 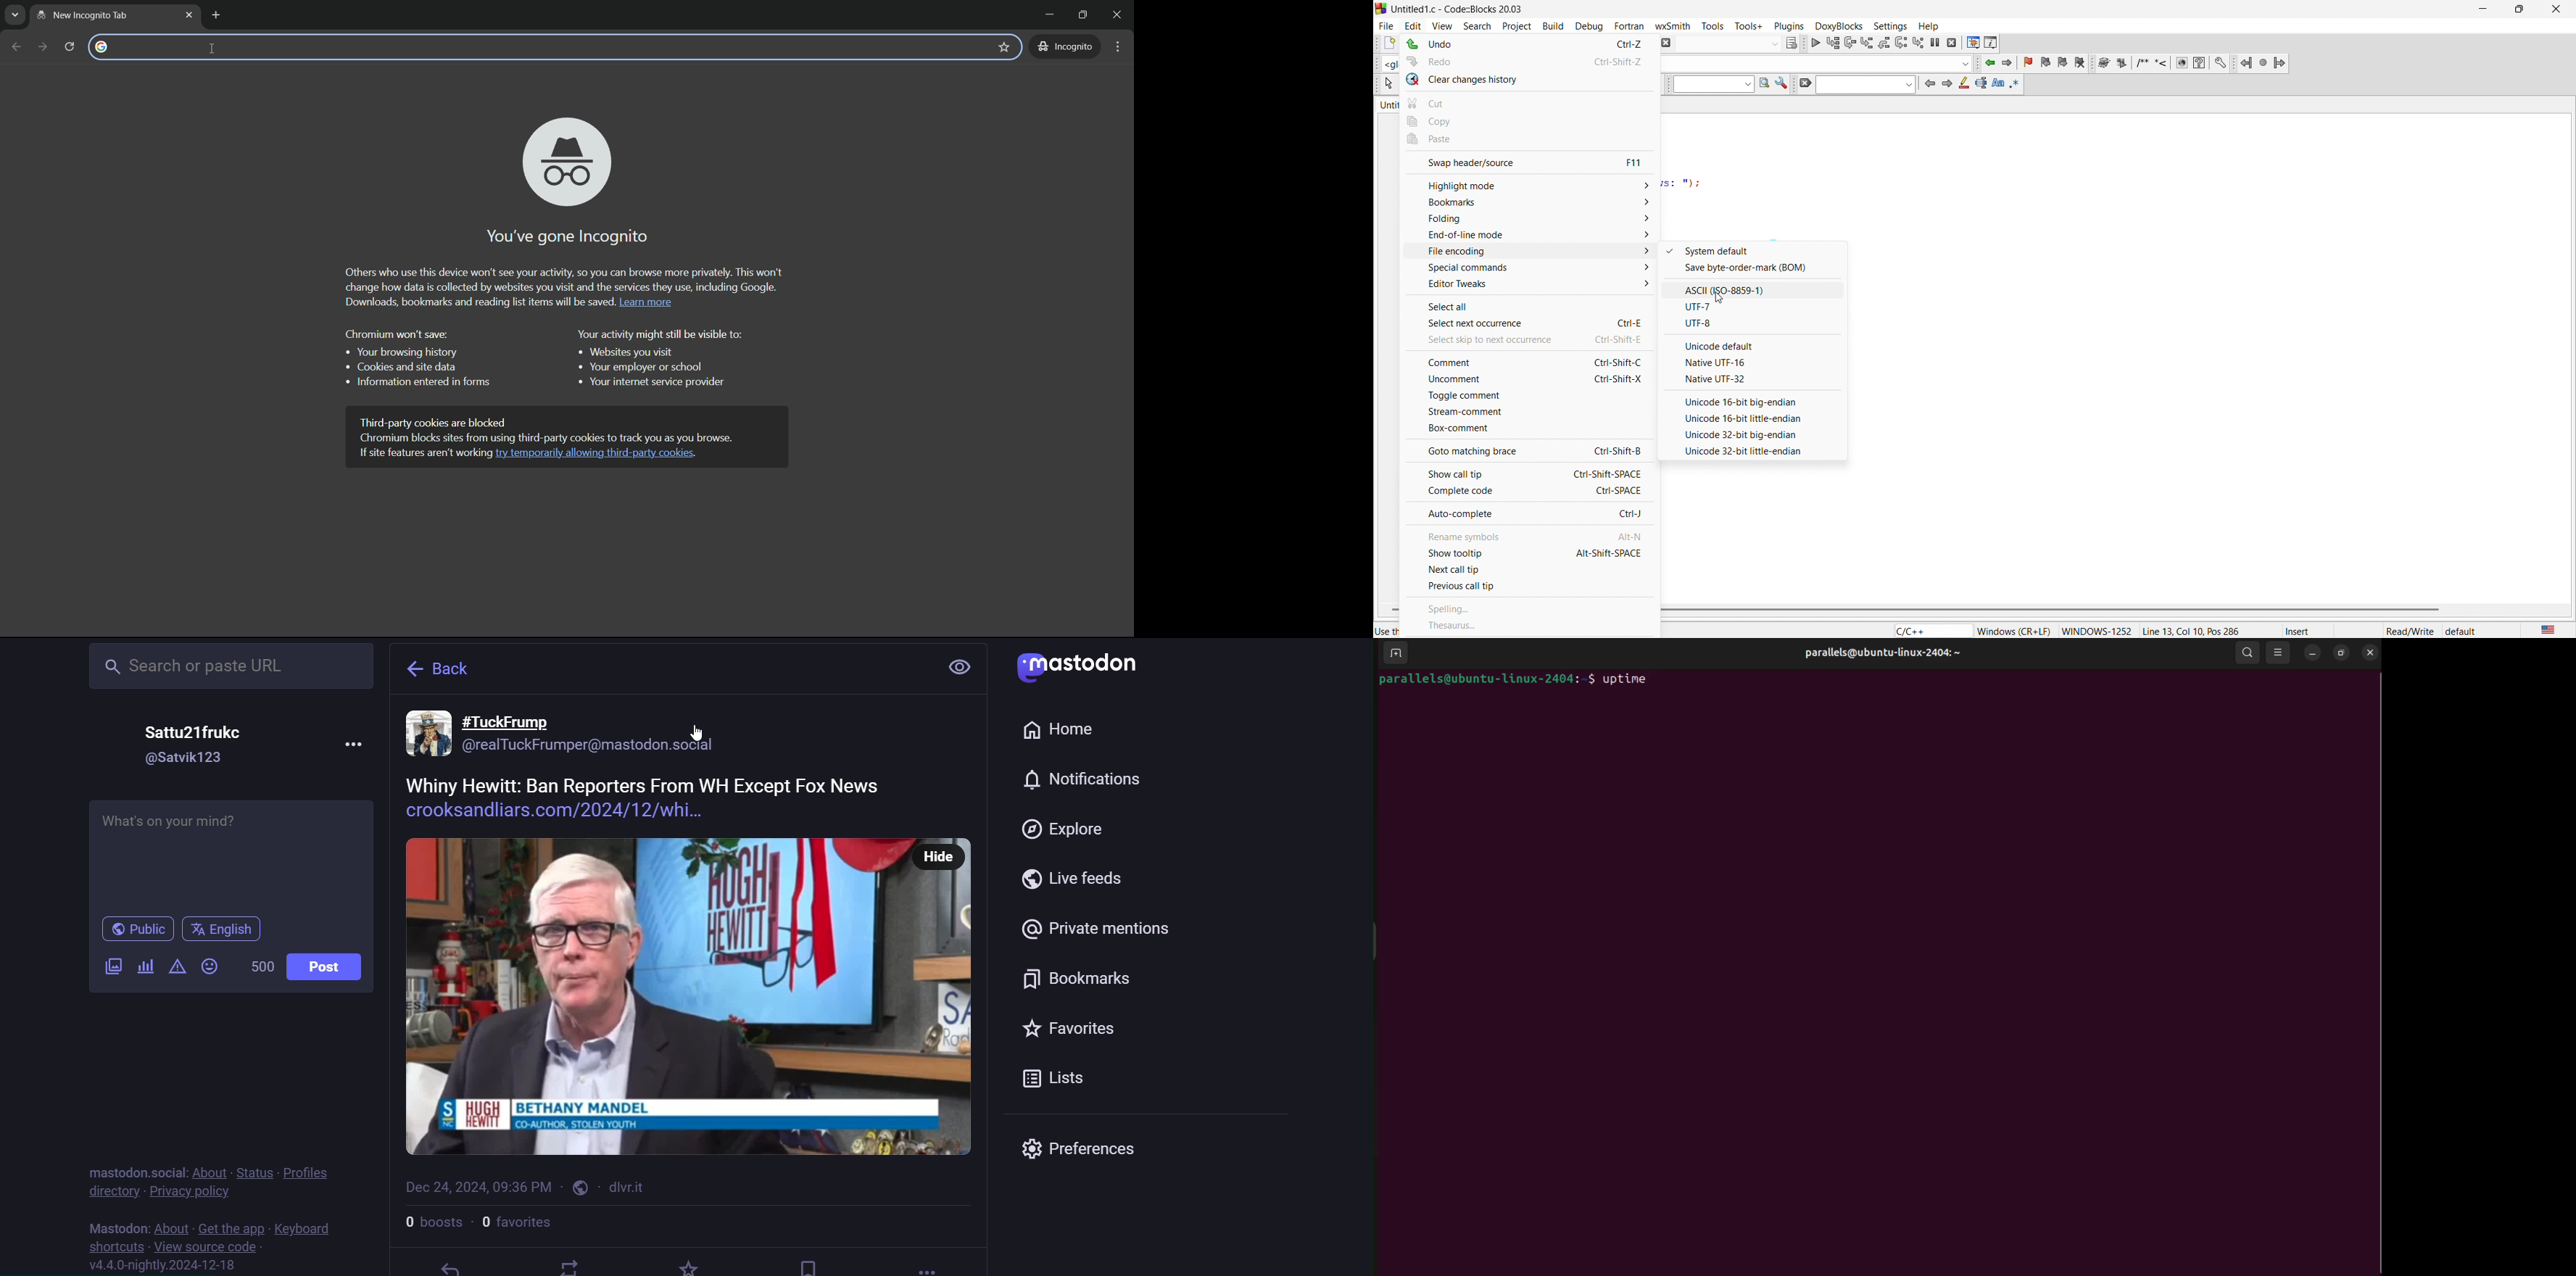 What do you see at coordinates (1525, 382) in the screenshot?
I see `uncomment` at bounding box center [1525, 382].